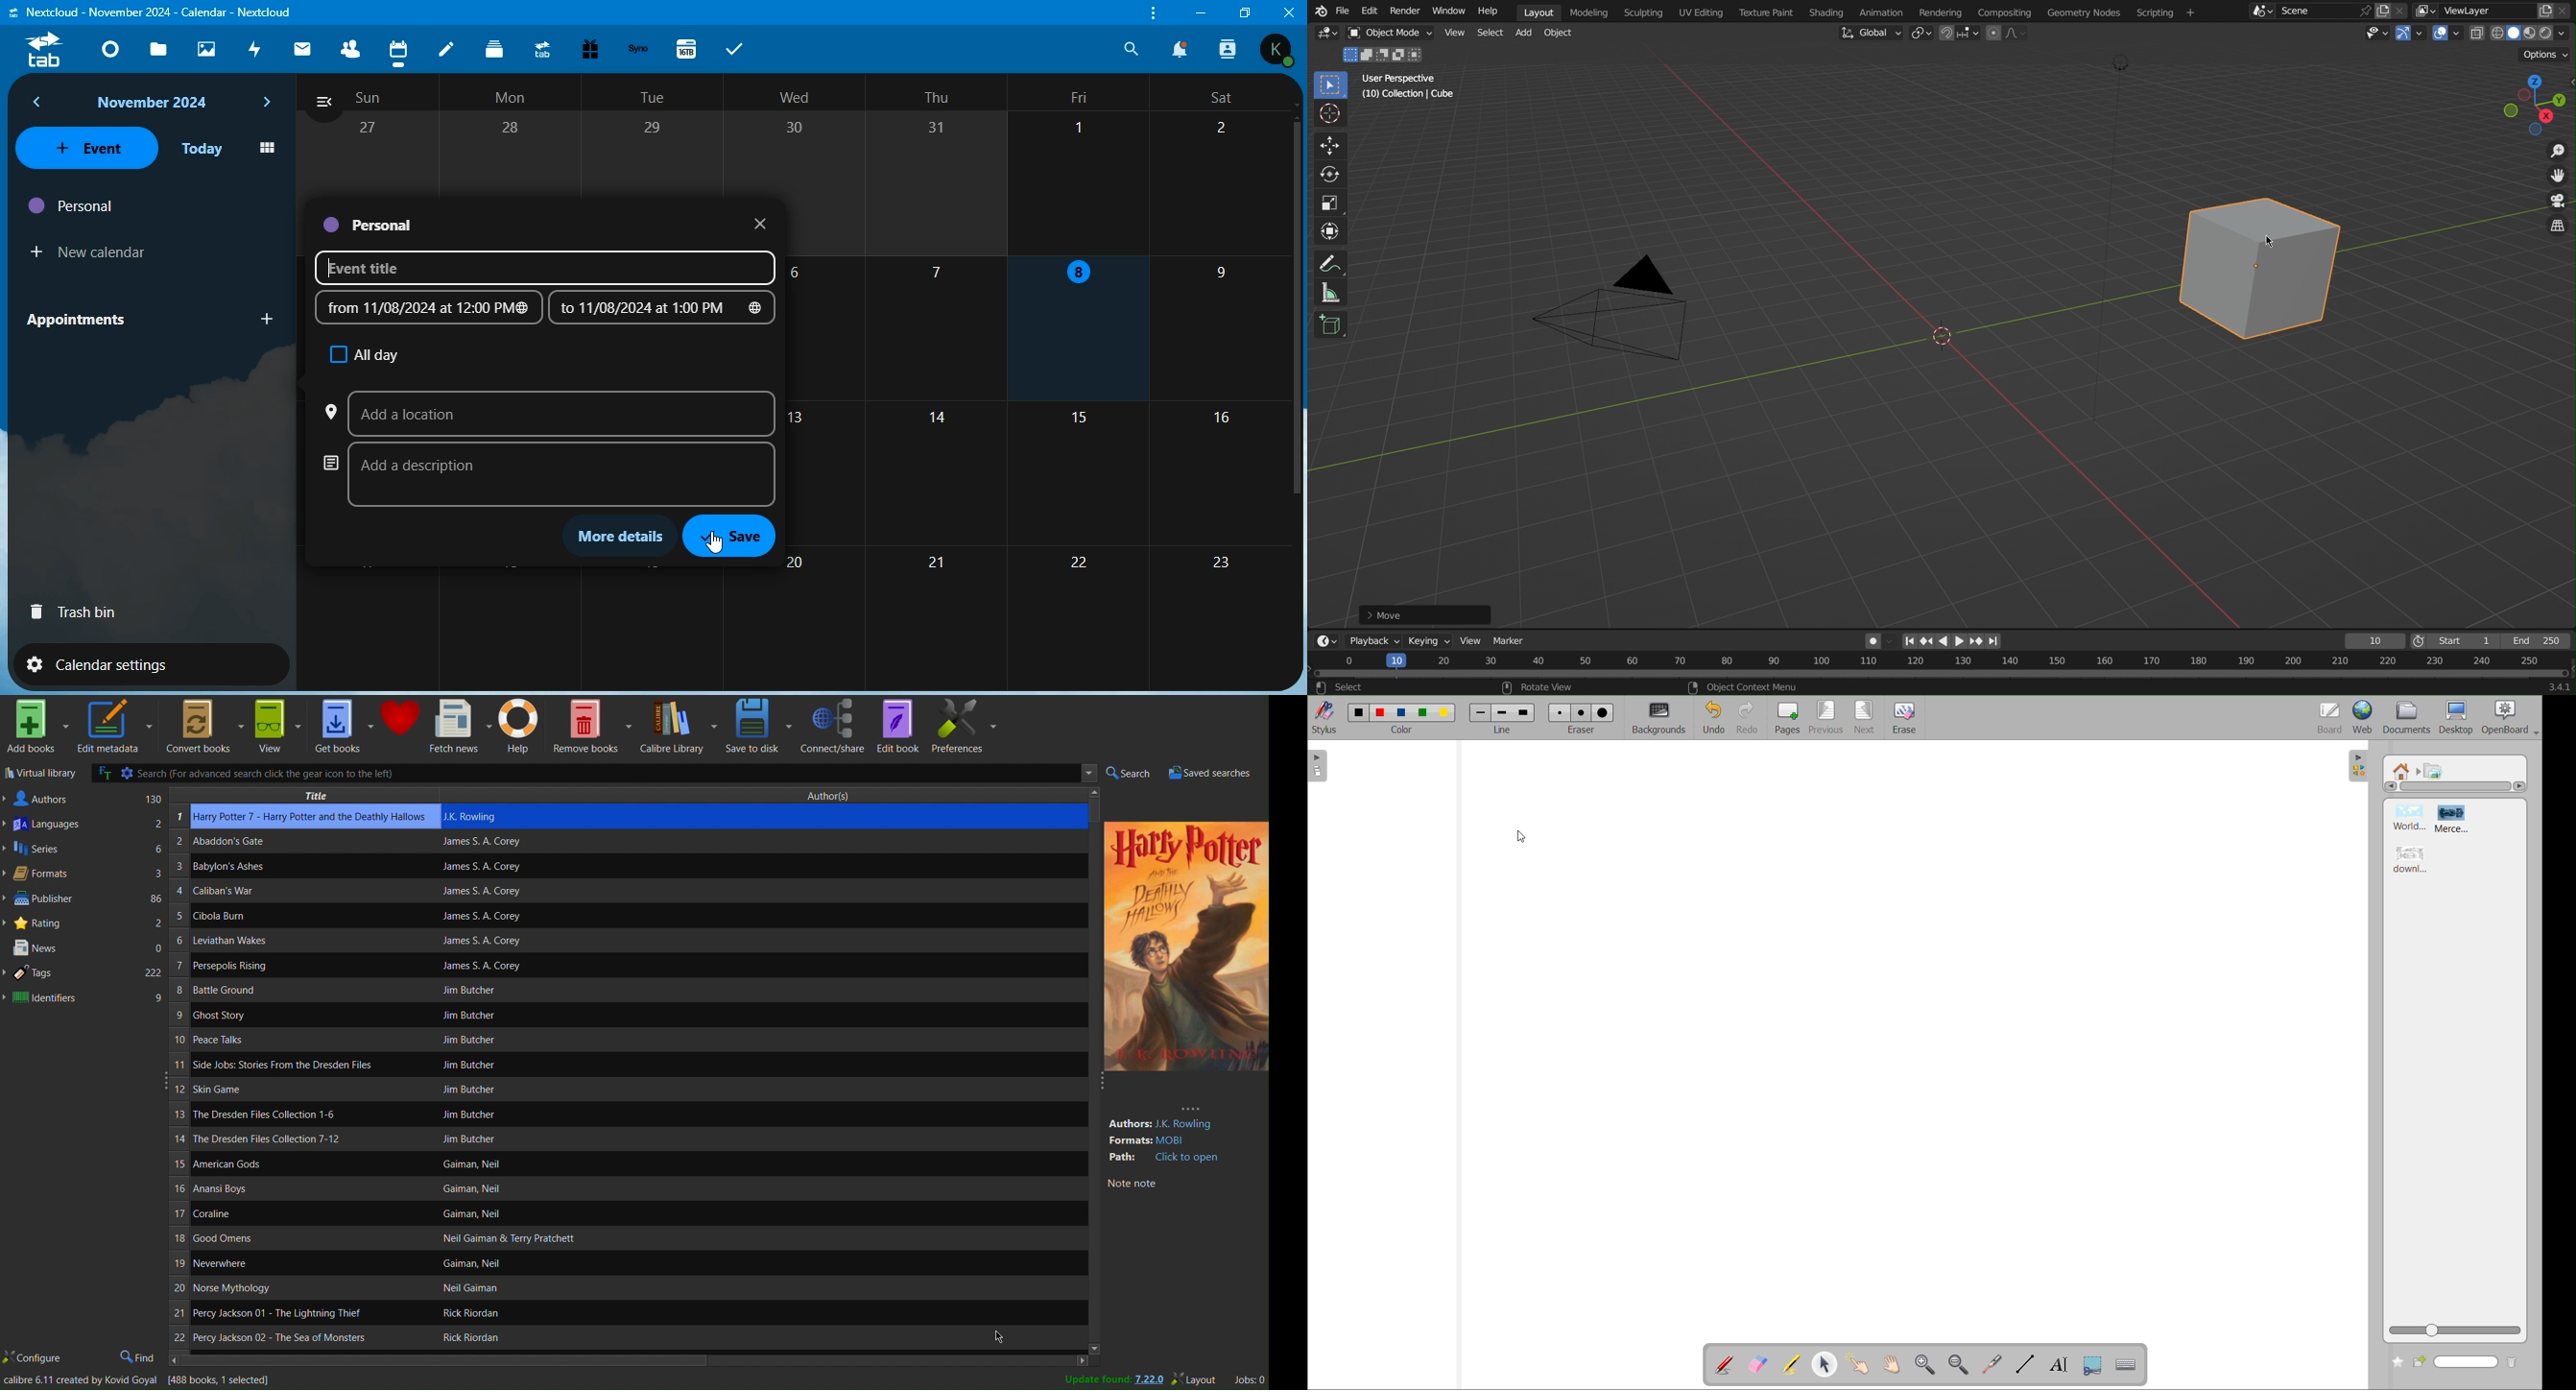 The width and height of the screenshot is (2576, 1400). Describe the element at coordinates (83, 798) in the screenshot. I see `authors` at that location.